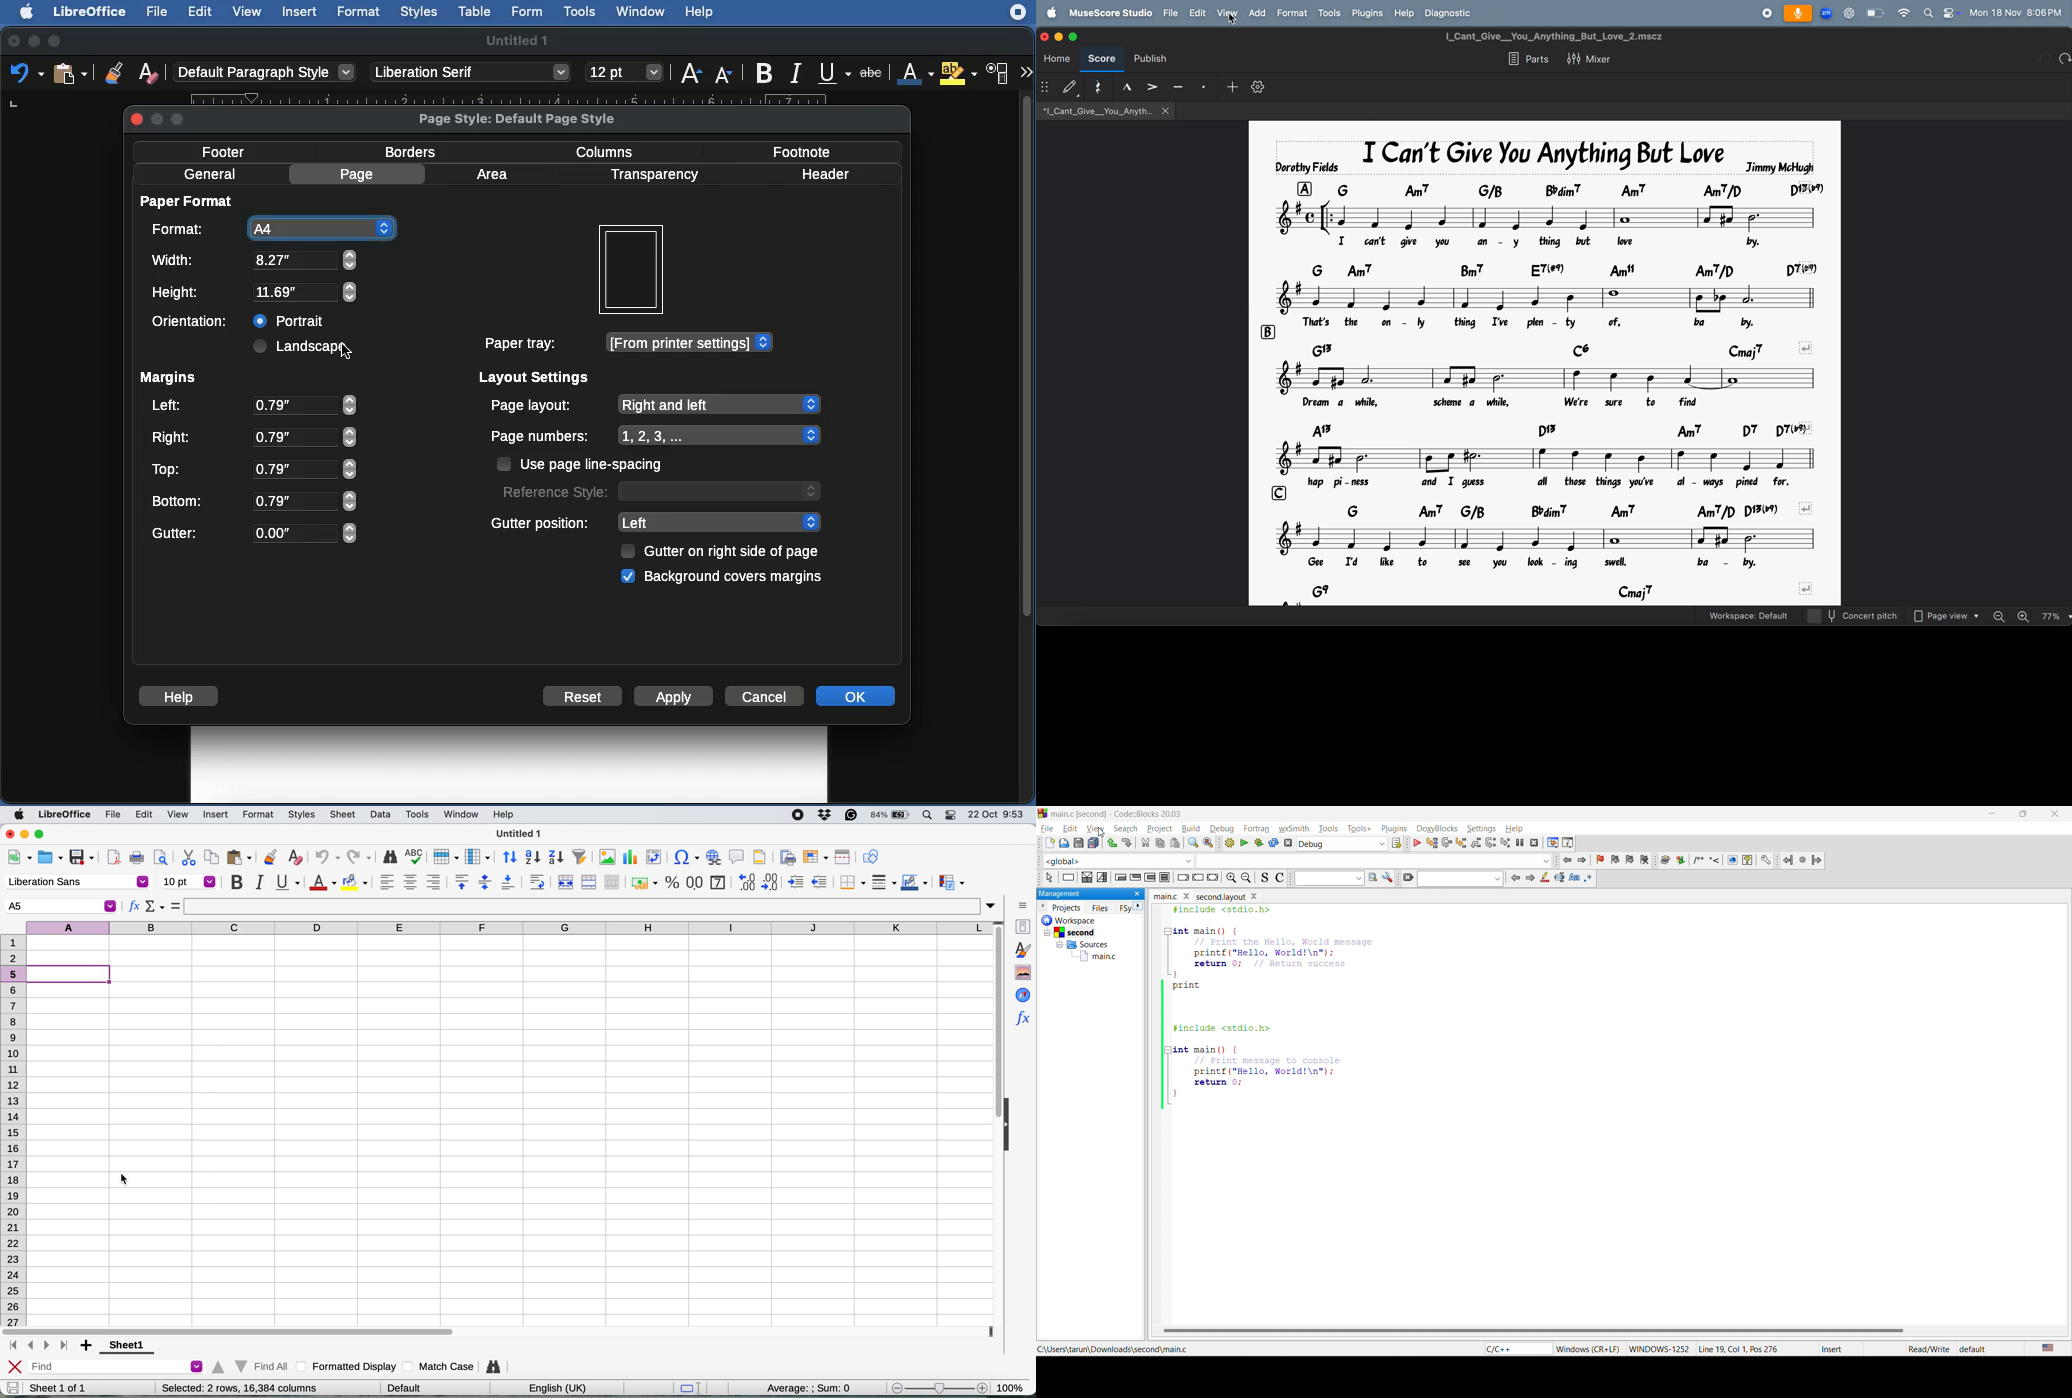  I want to click on Page, so click(359, 176).